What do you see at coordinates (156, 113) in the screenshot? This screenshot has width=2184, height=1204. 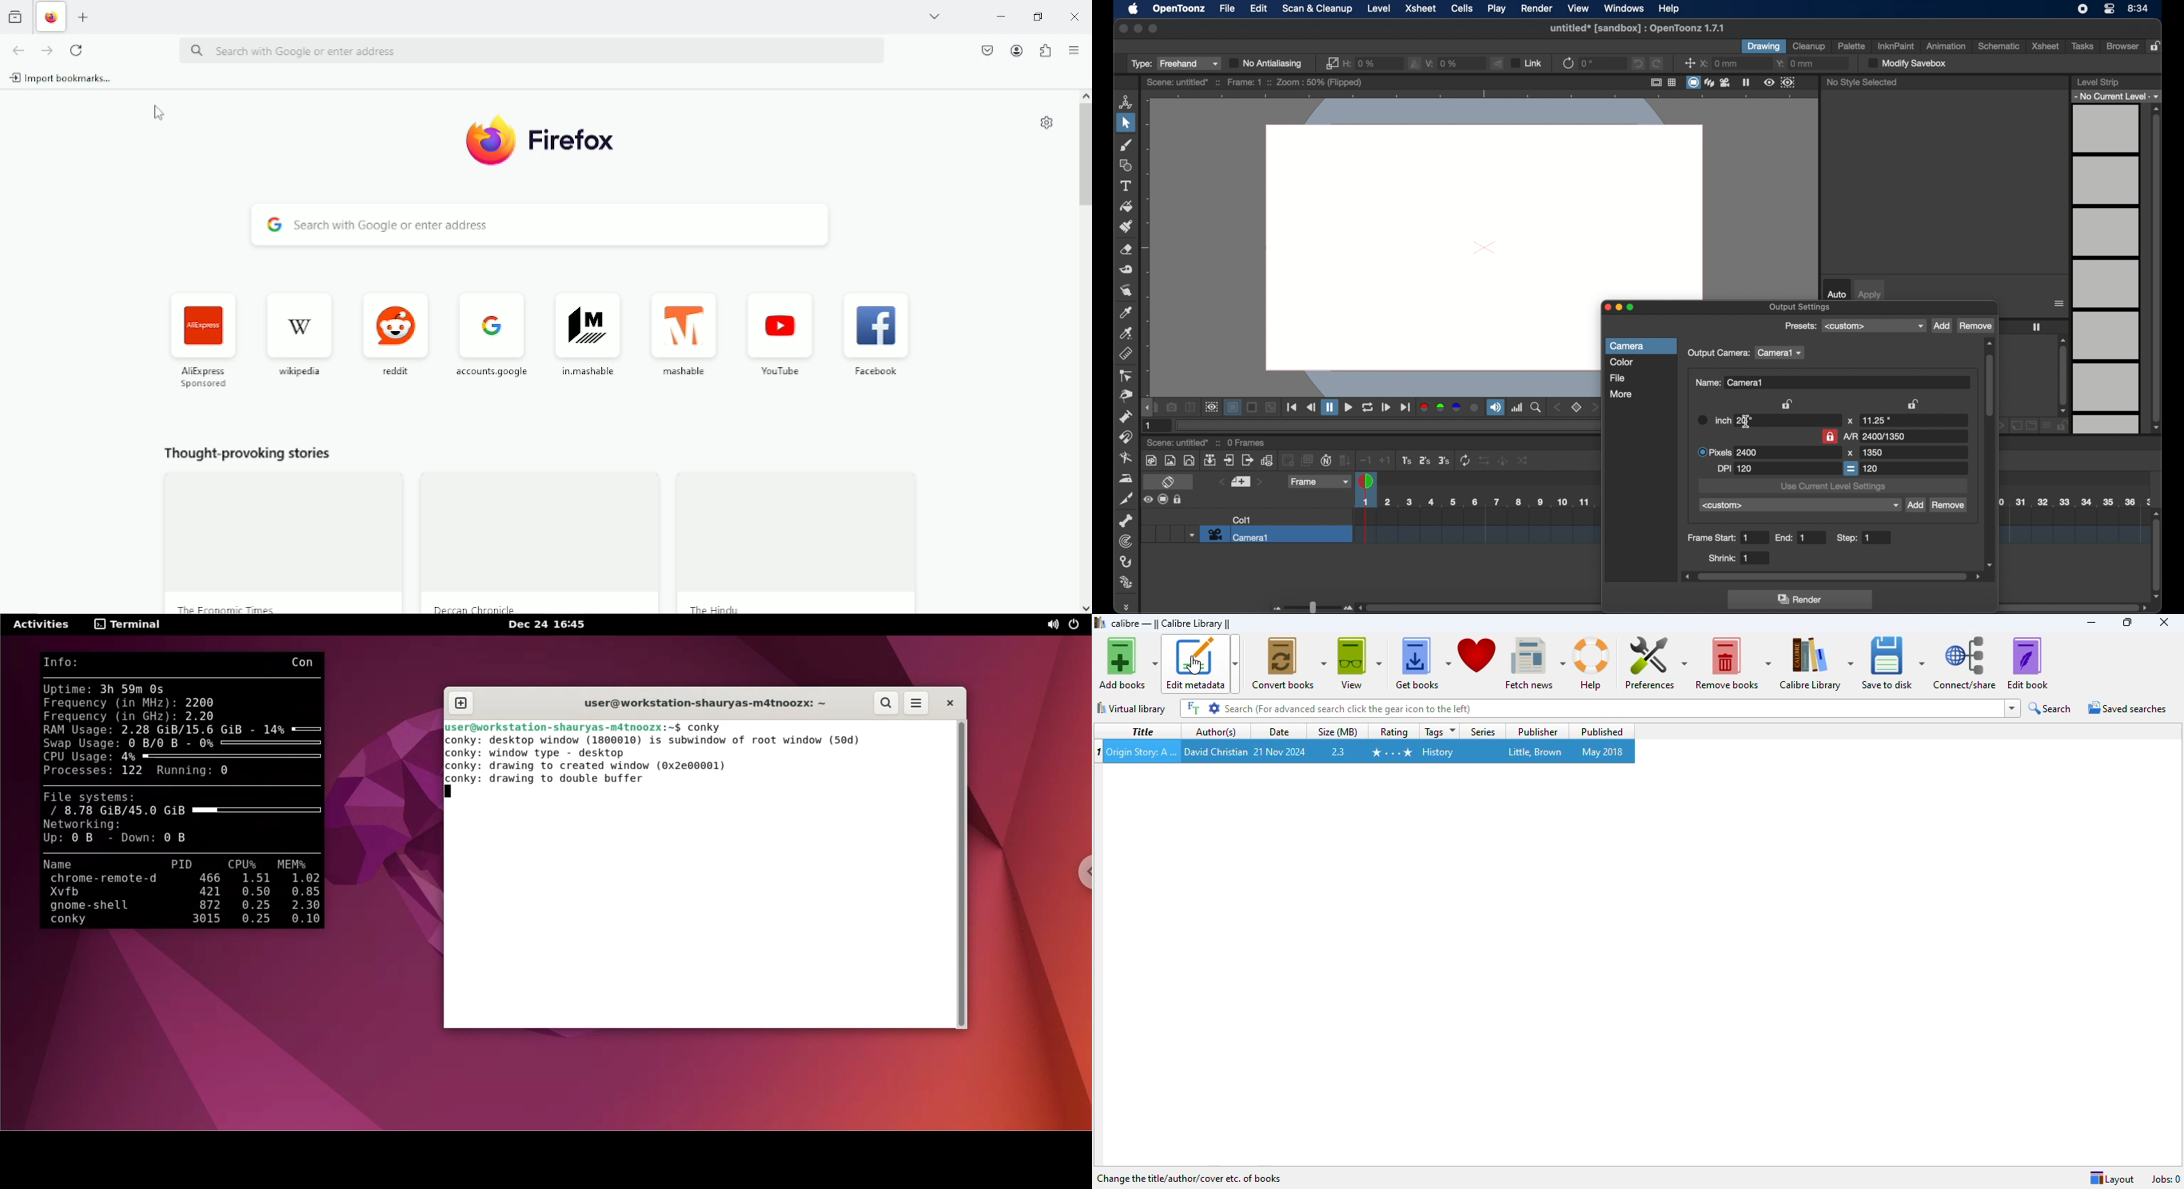 I see `Cursor` at bounding box center [156, 113].